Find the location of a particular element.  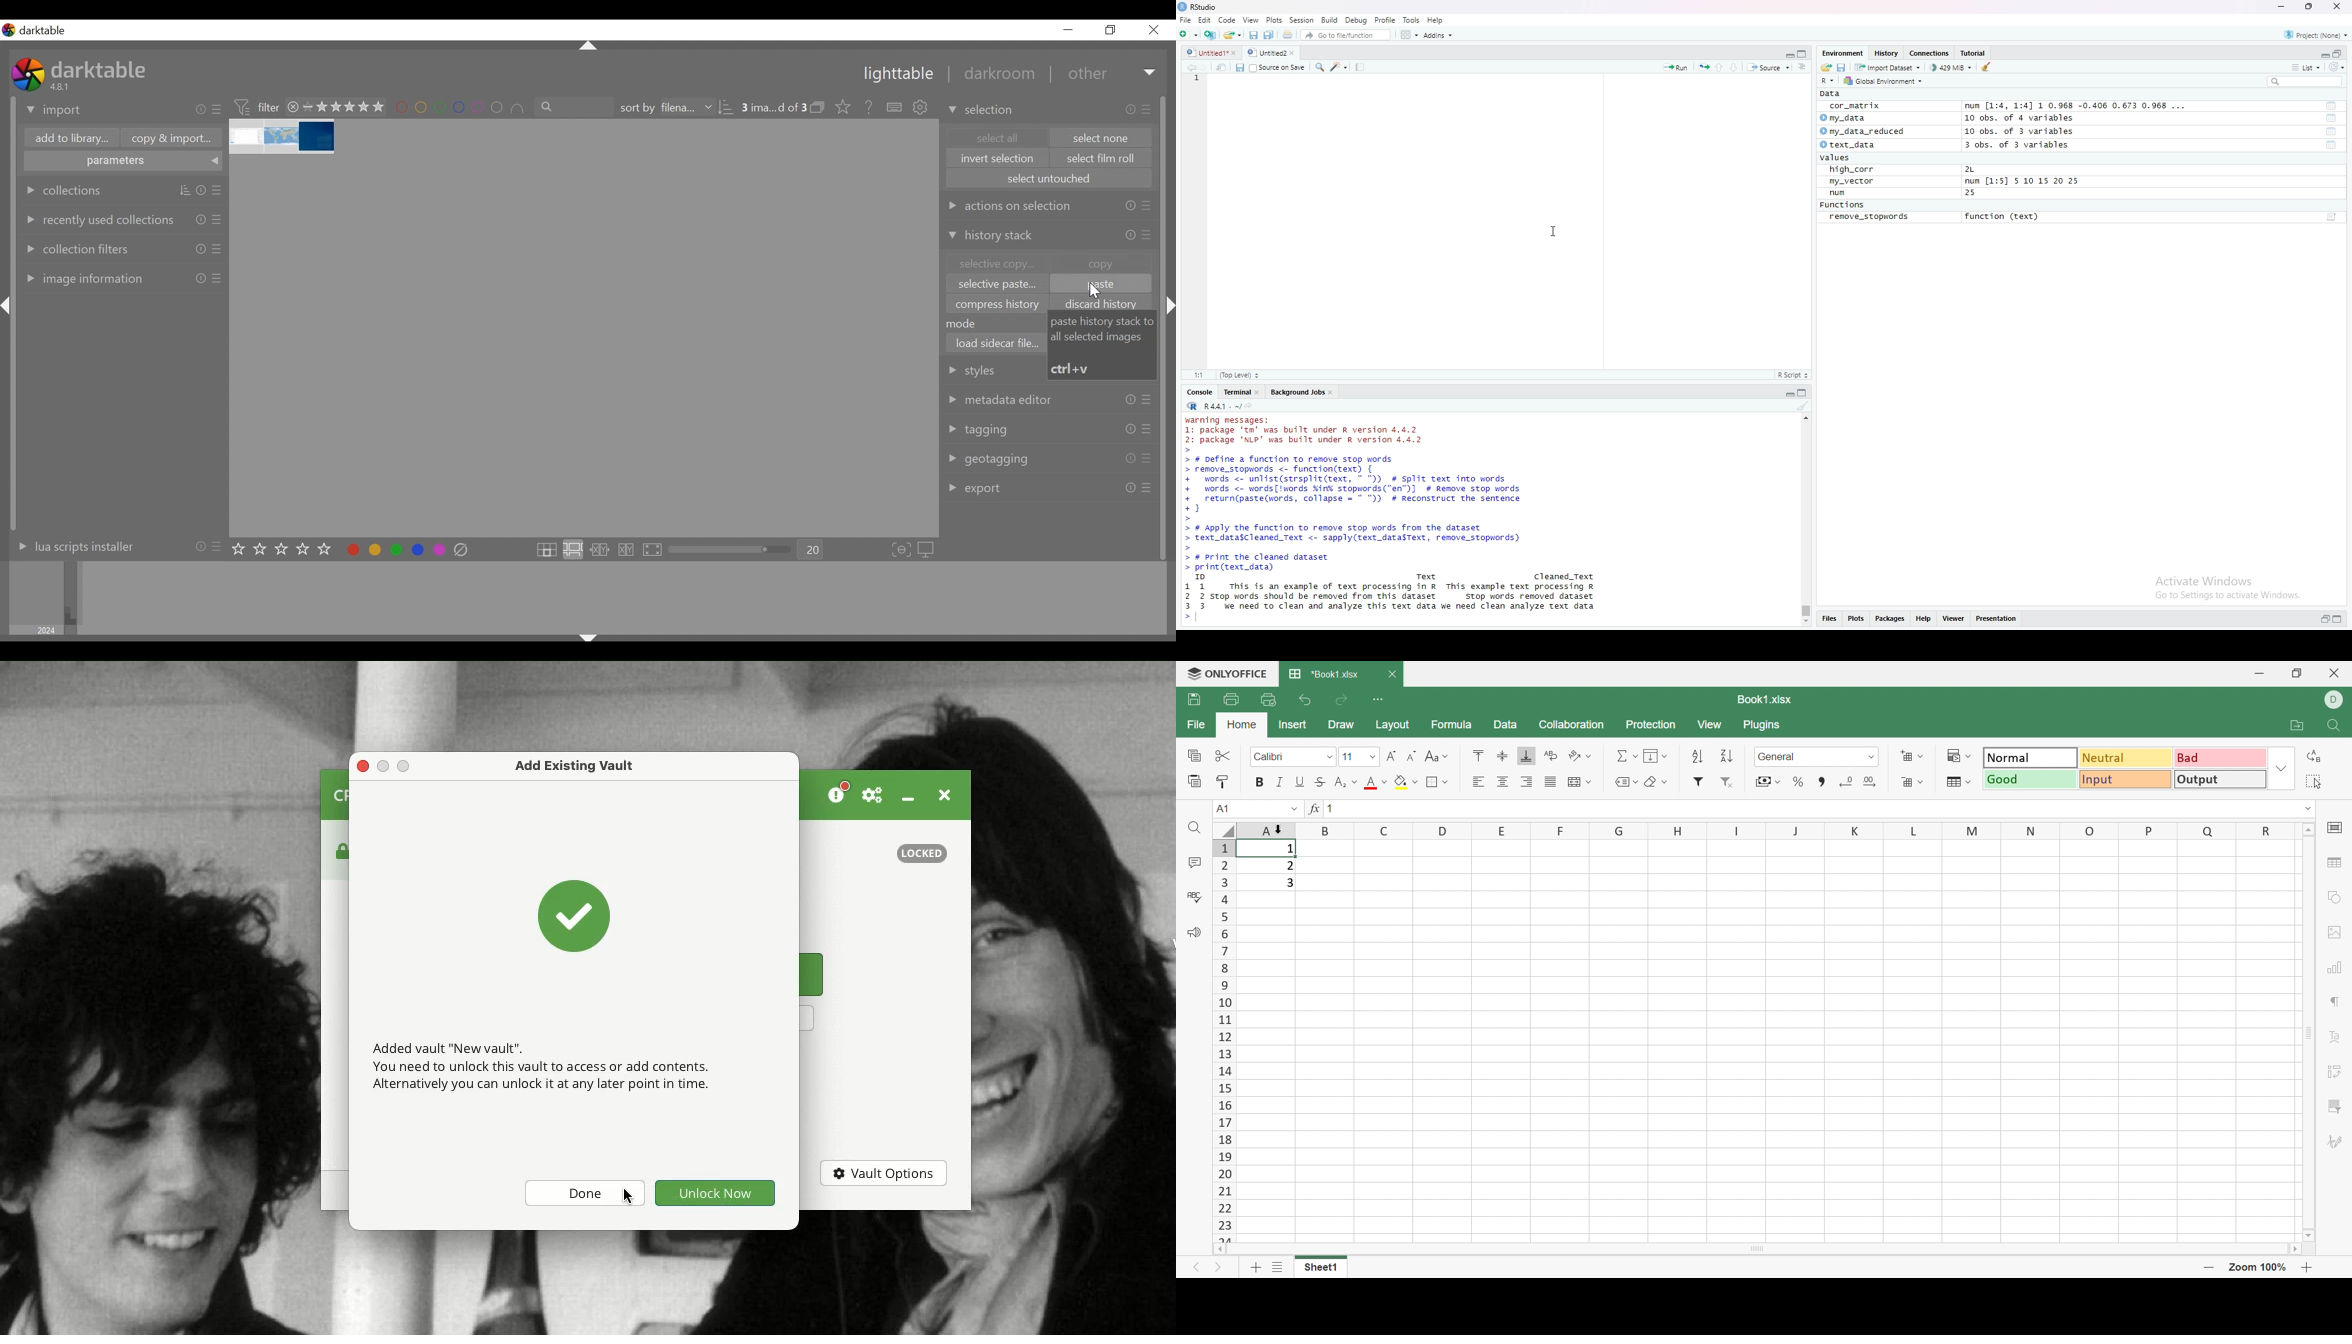

ctrl+v is located at coordinates (1072, 369).